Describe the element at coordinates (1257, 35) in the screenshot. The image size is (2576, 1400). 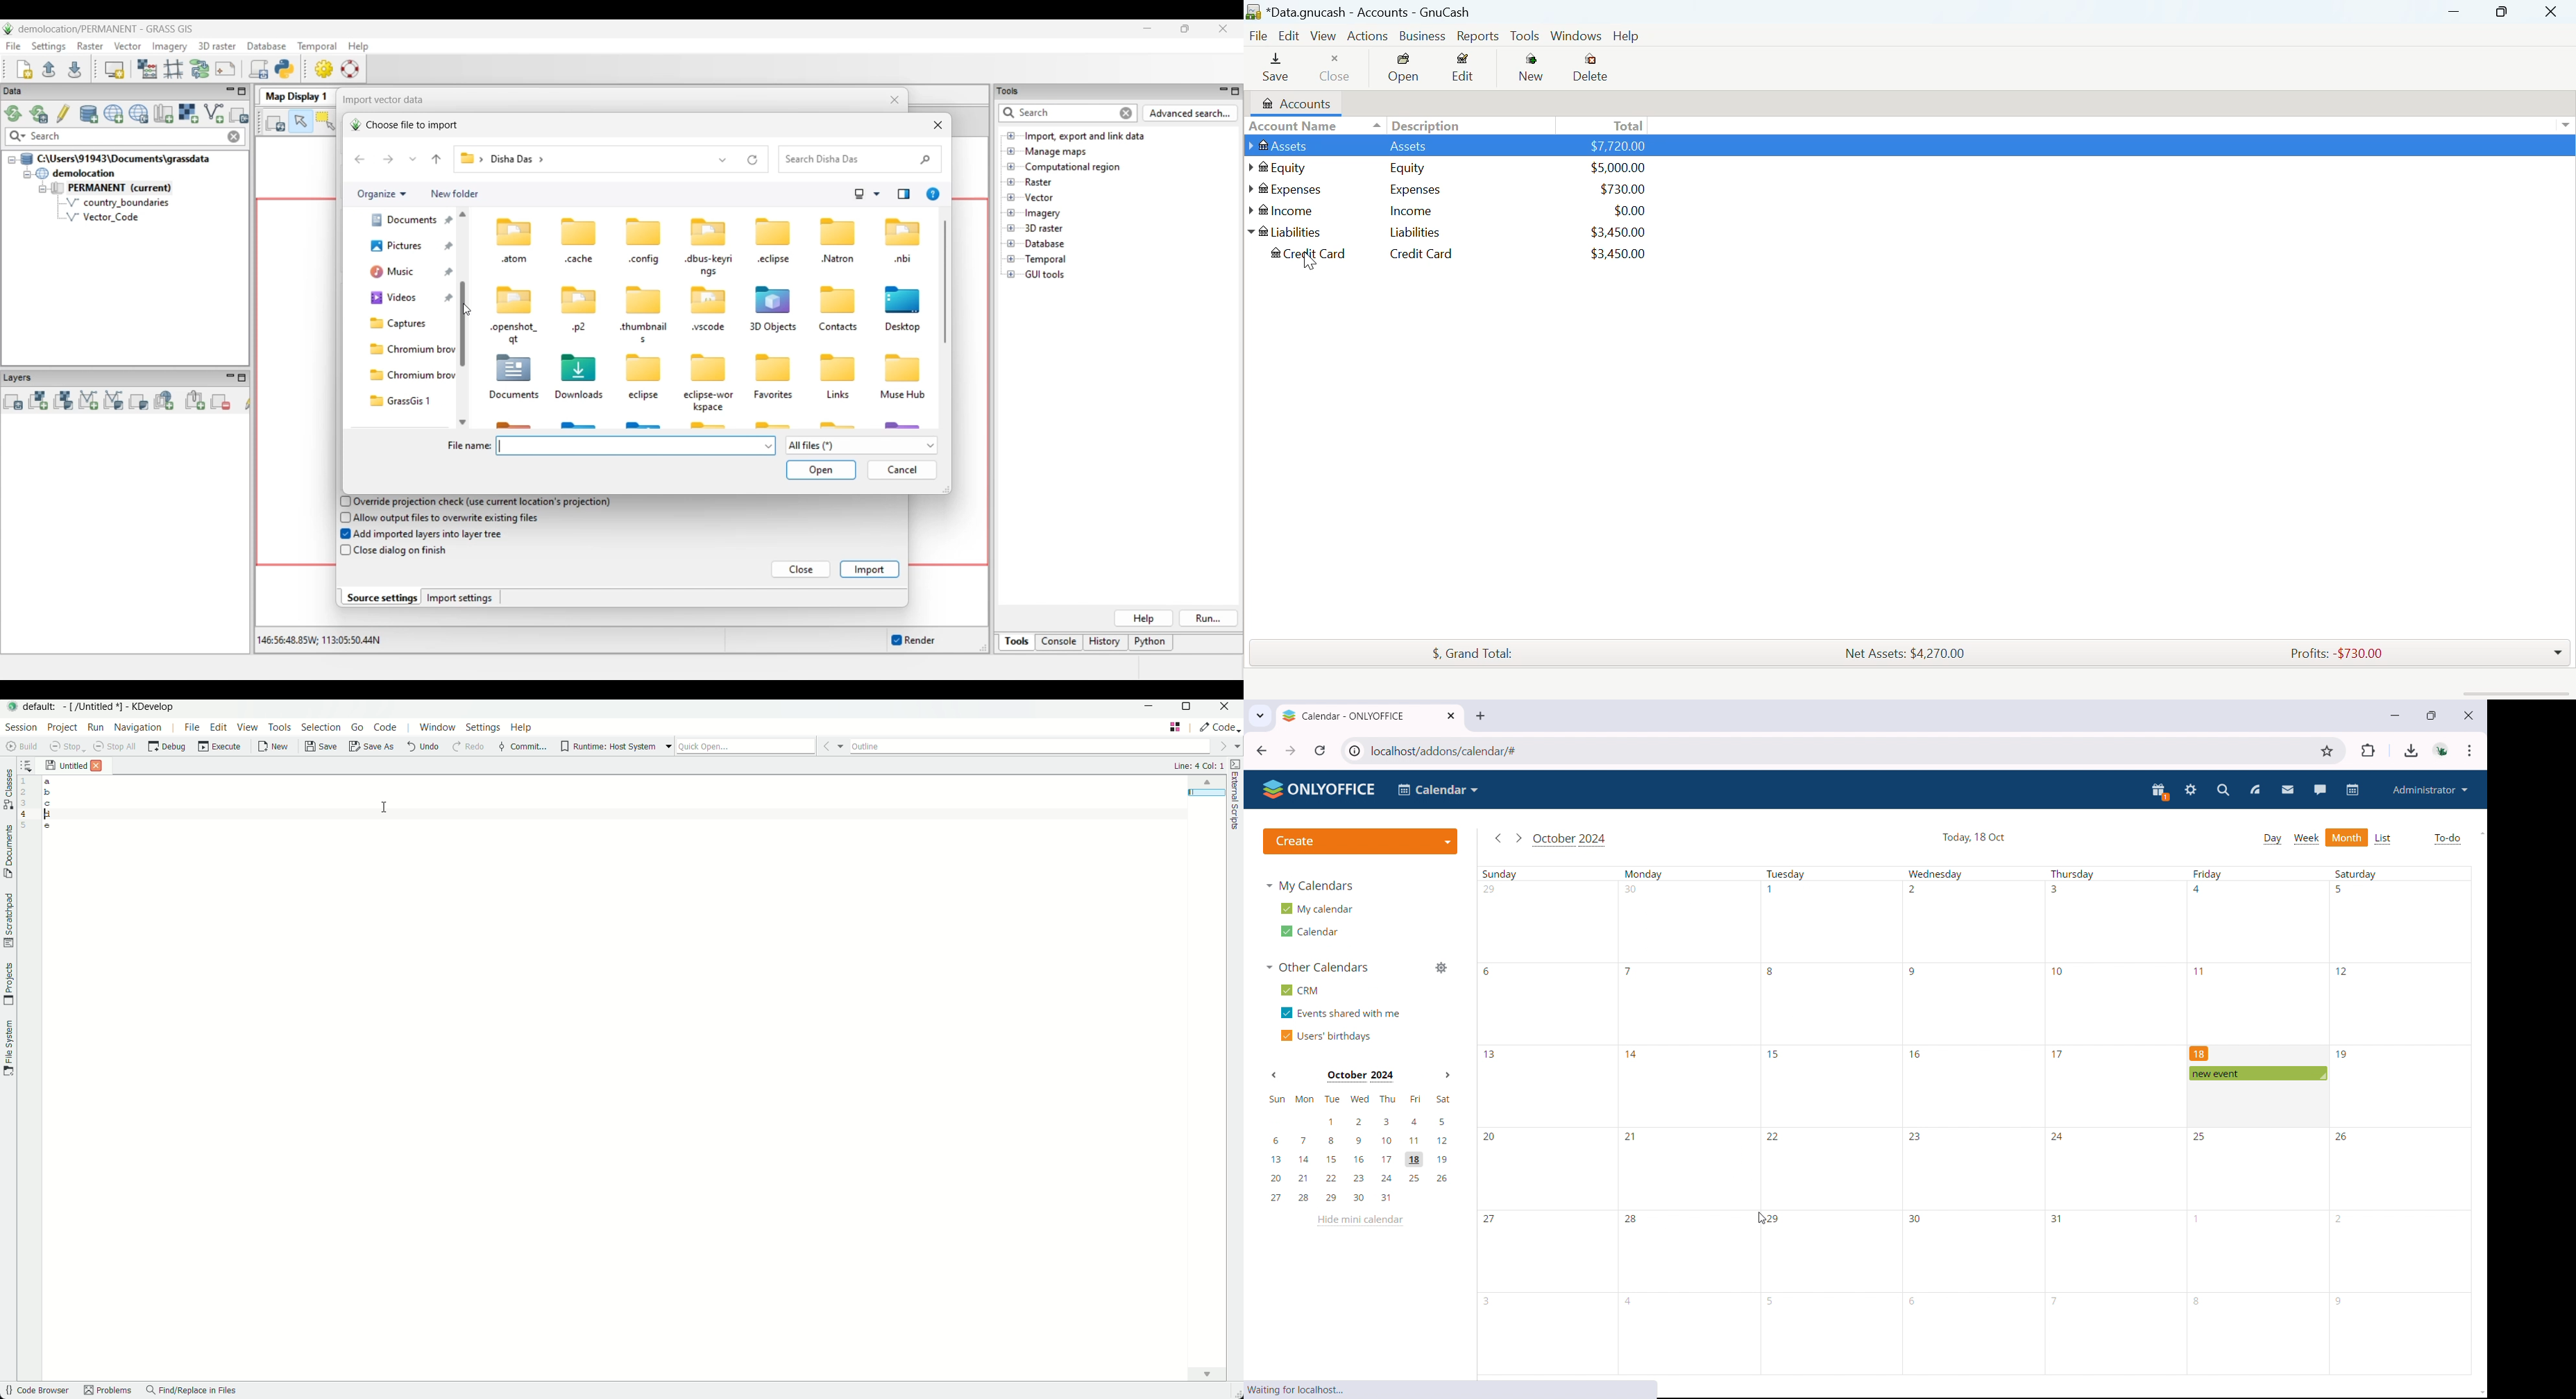
I see `File` at that location.